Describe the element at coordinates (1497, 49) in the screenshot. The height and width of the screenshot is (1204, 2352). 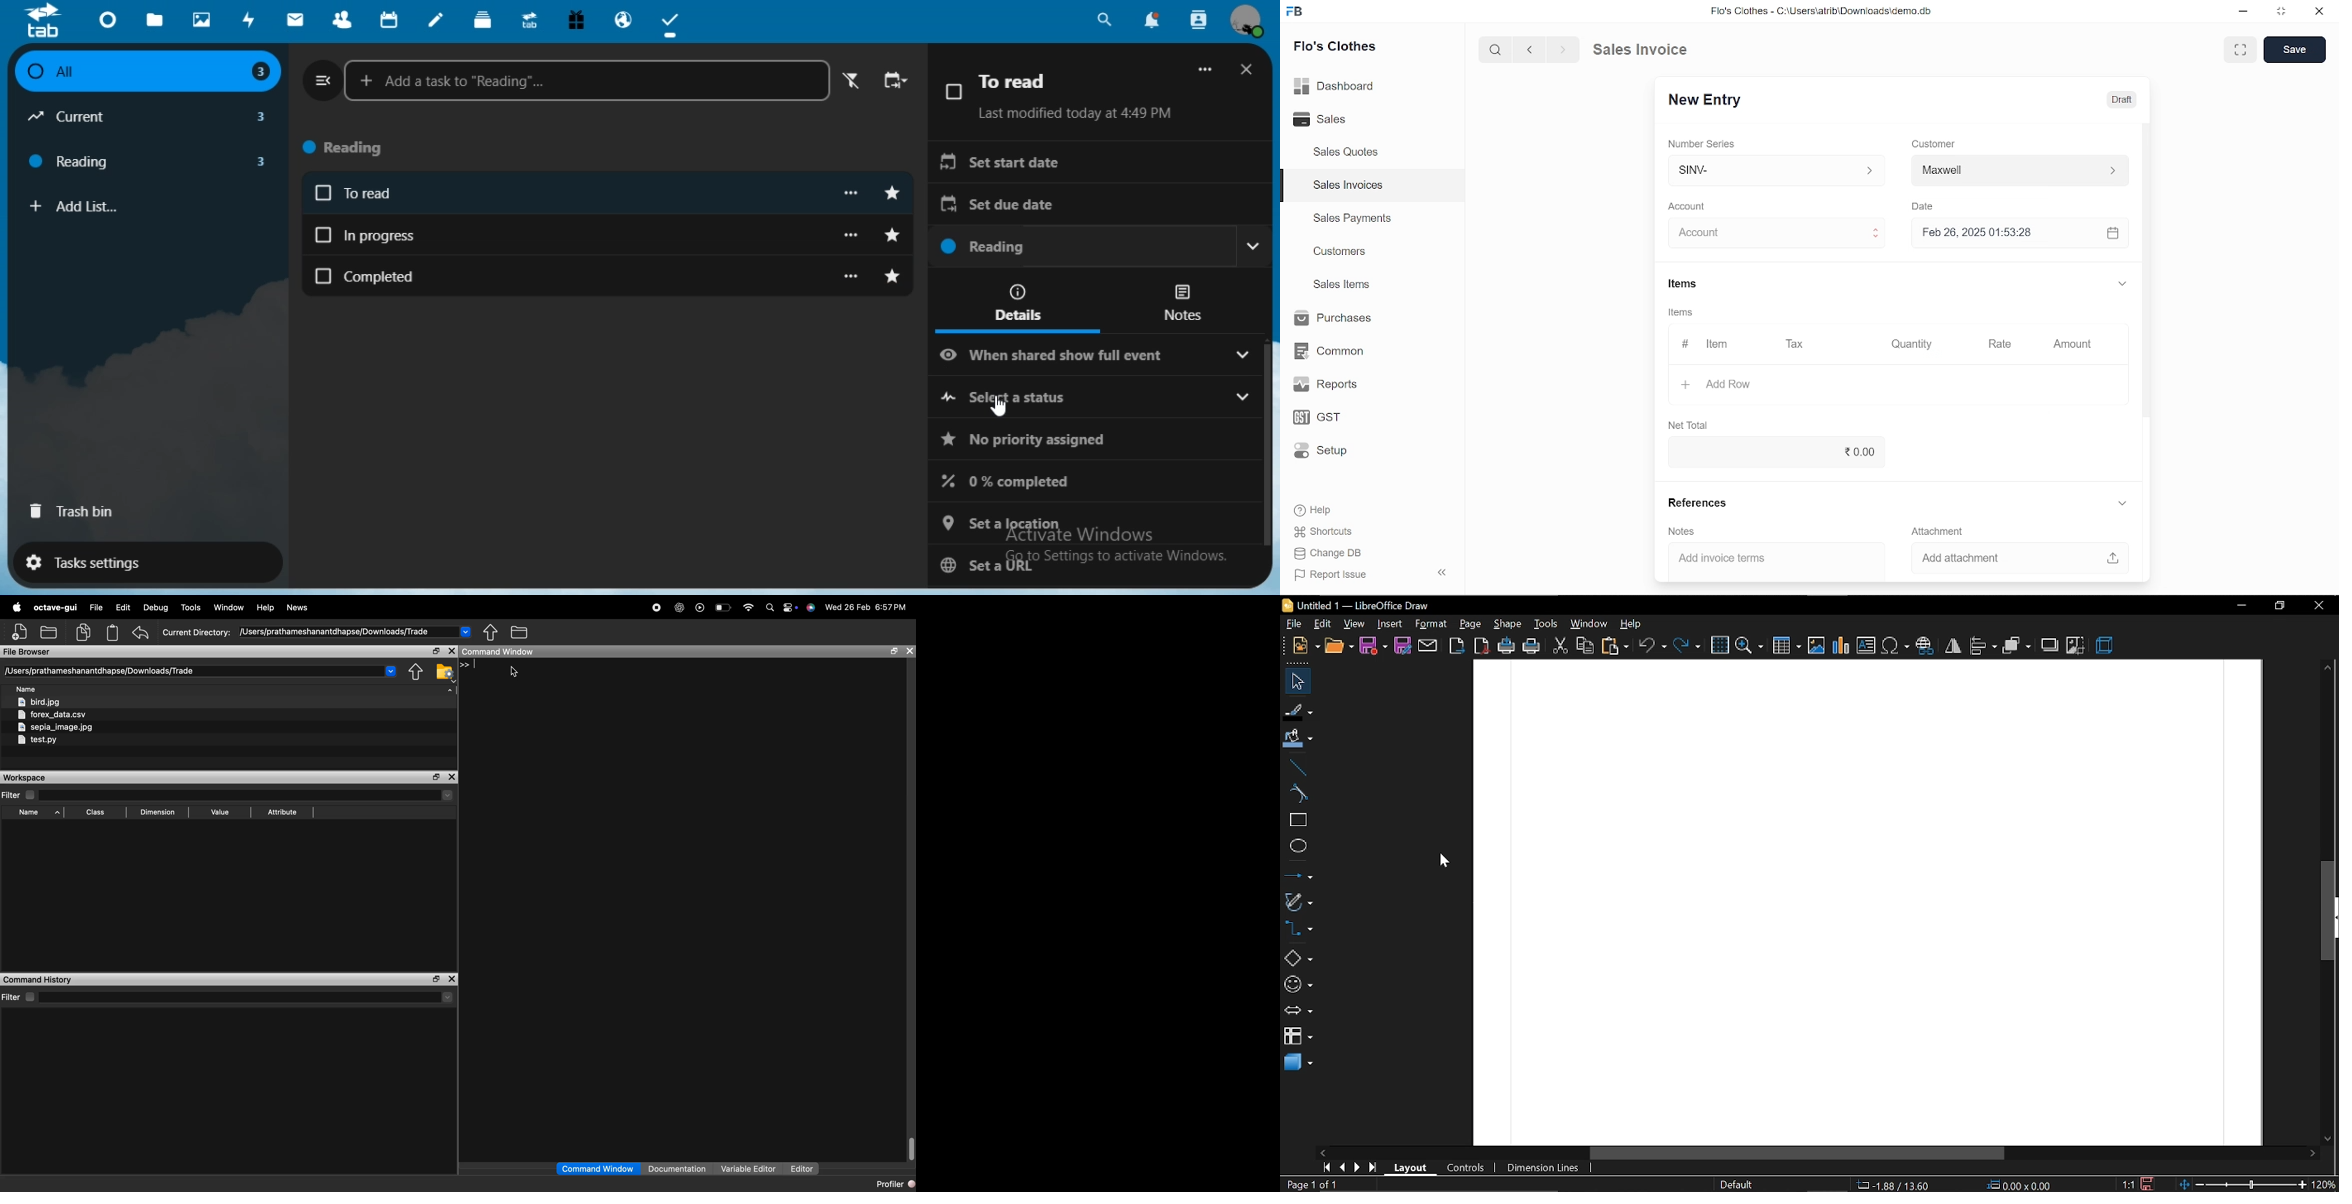
I see `search` at that location.